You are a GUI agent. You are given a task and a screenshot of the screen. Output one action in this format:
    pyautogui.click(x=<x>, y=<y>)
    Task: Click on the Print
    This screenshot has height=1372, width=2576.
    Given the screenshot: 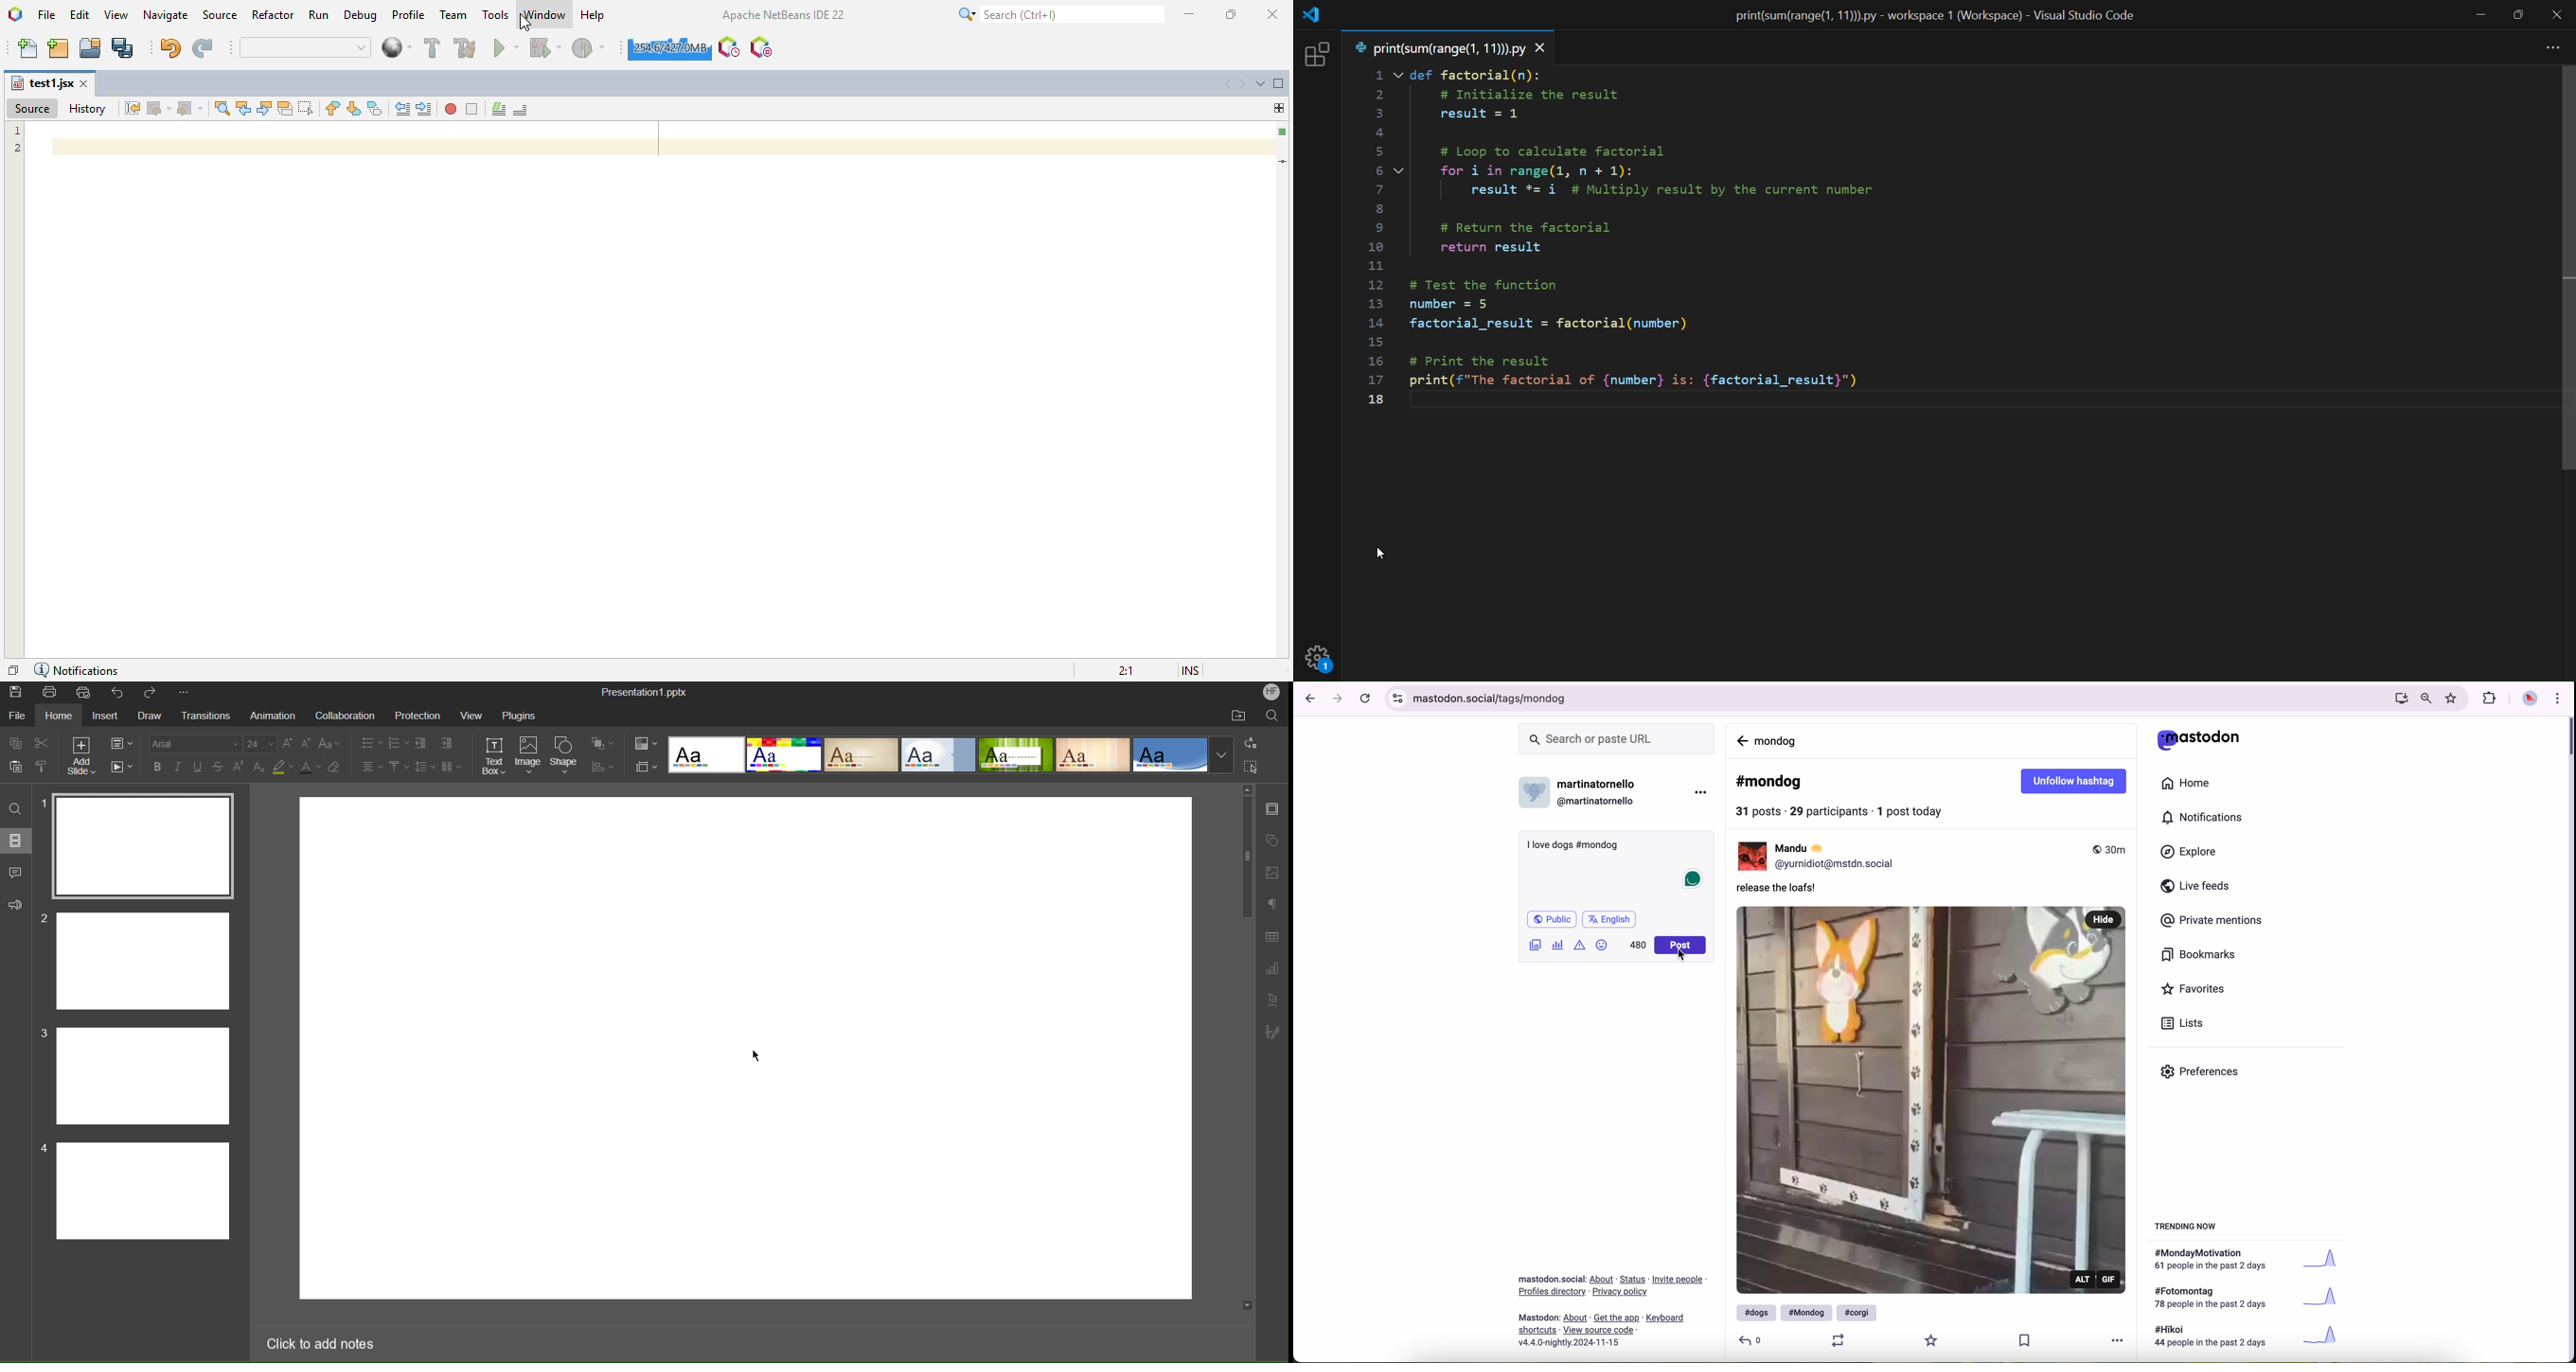 What is the action you would take?
    pyautogui.click(x=48, y=692)
    